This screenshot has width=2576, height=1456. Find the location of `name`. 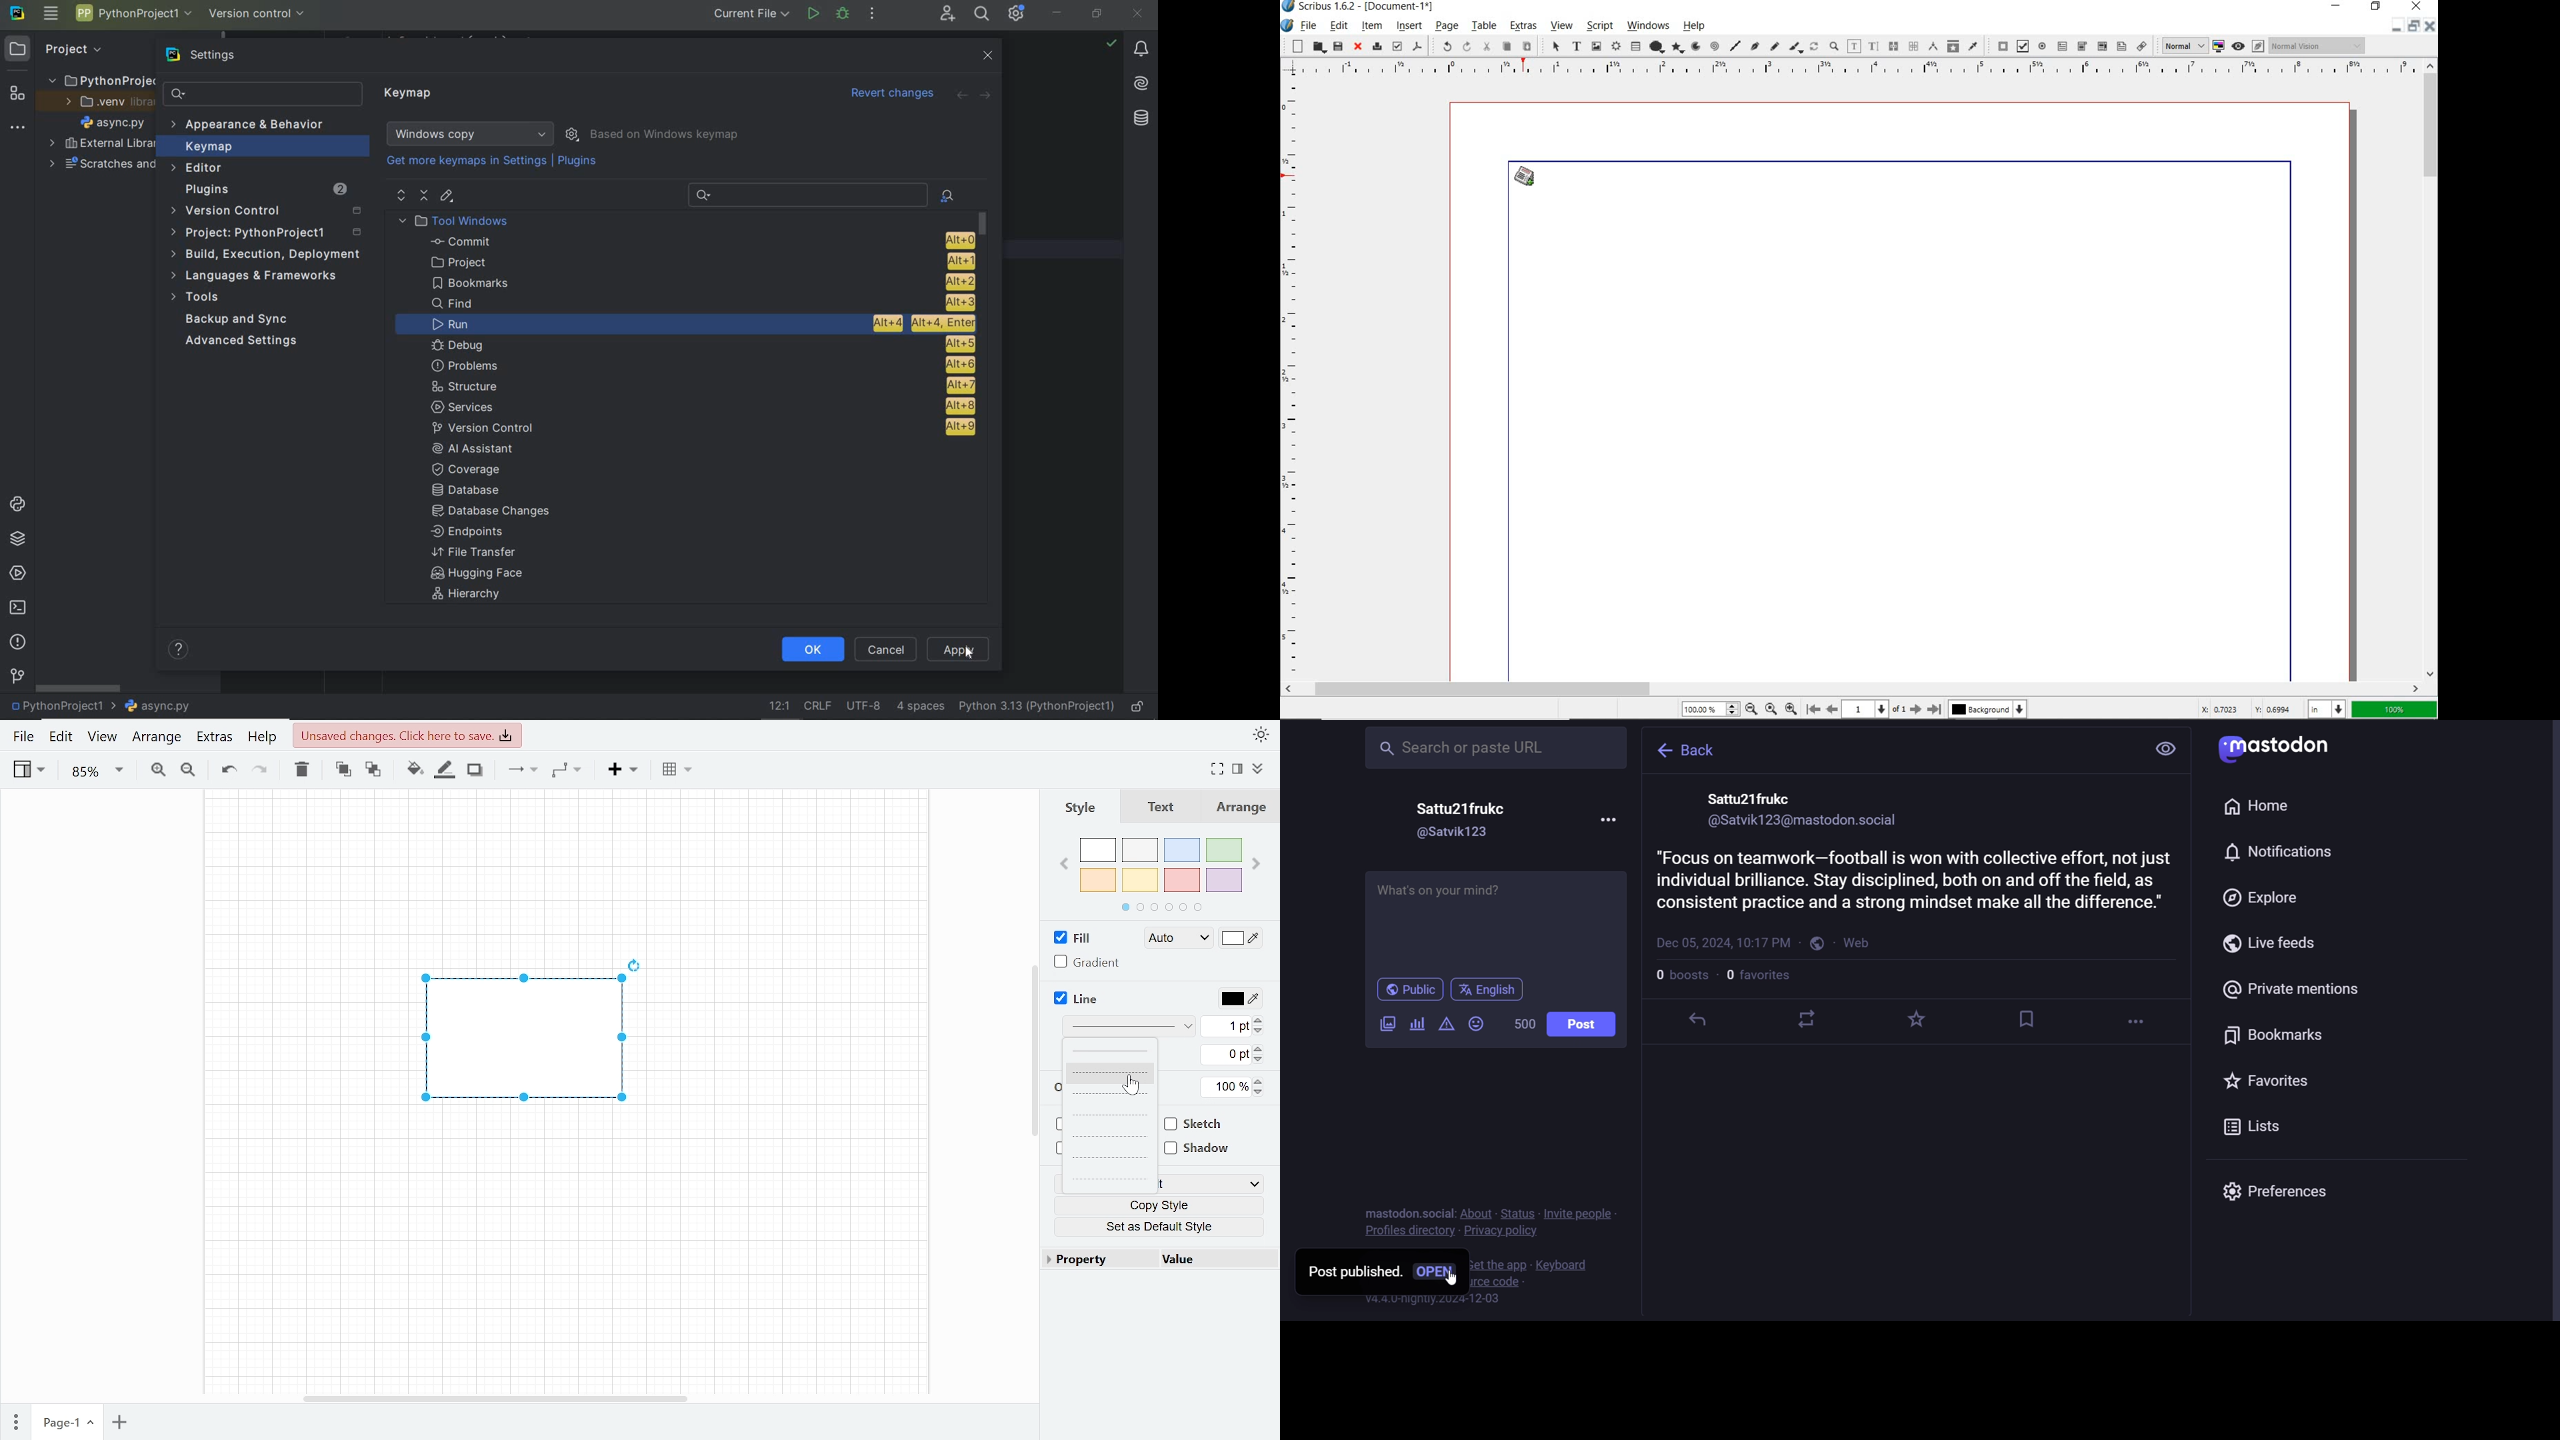

name is located at coordinates (1461, 809).